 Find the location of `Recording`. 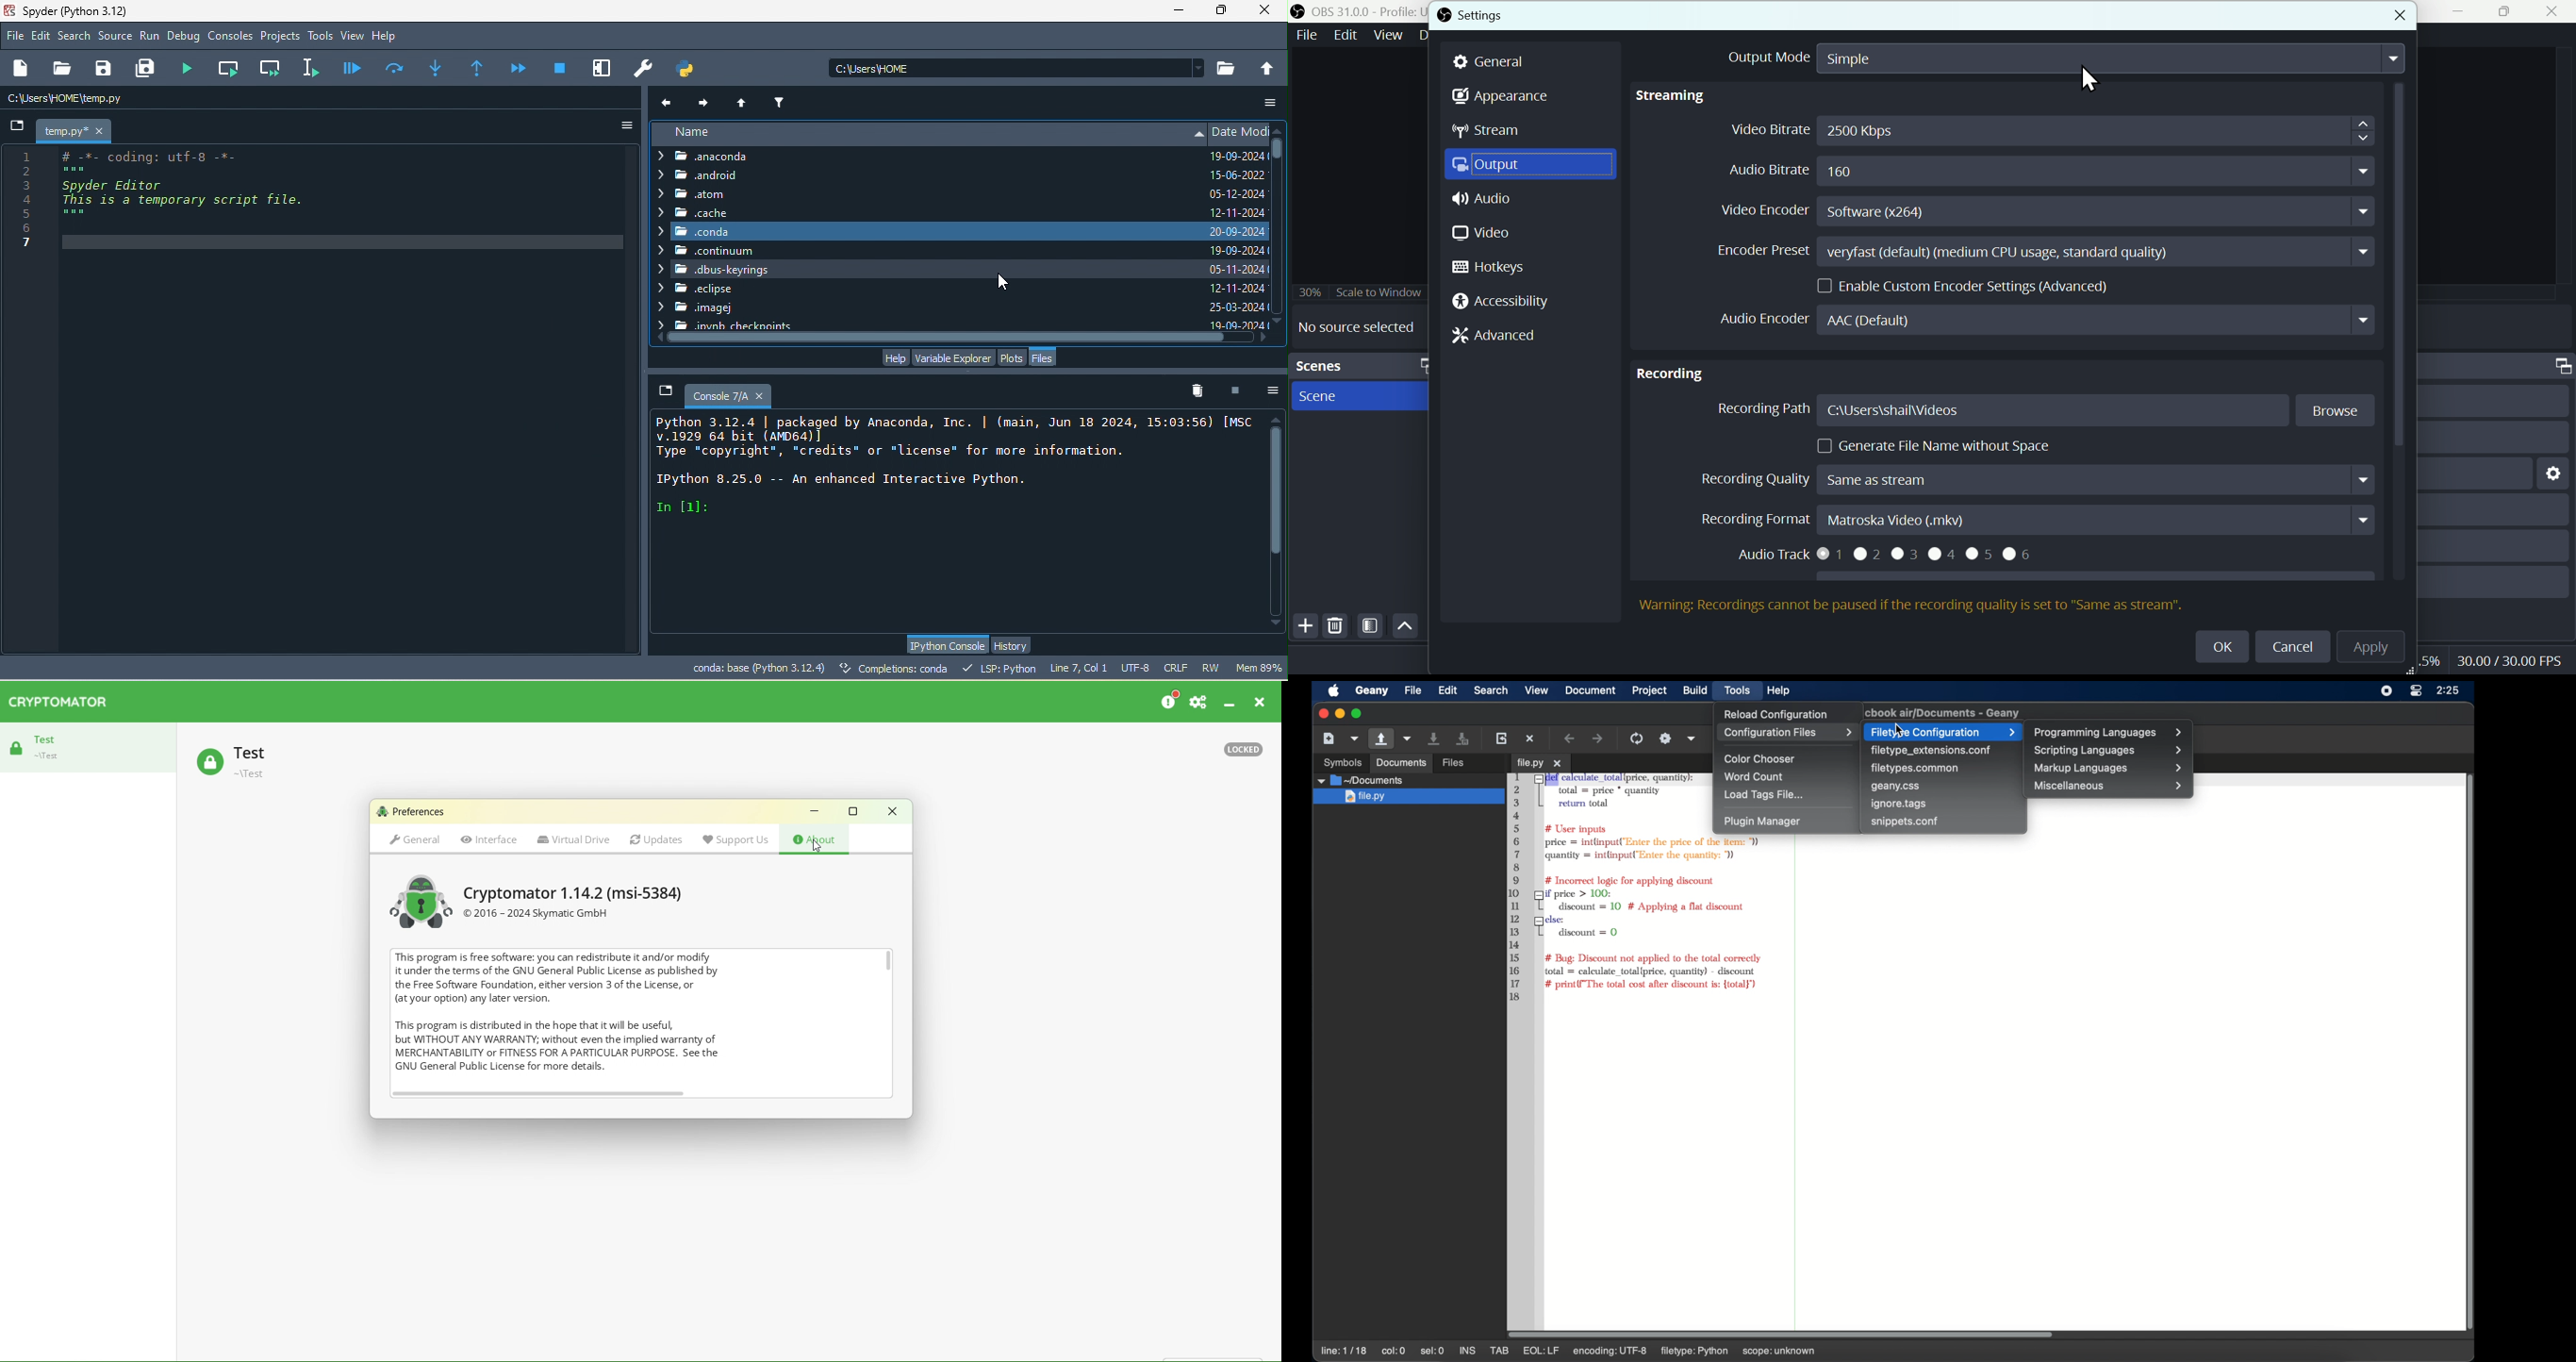

Recording is located at coordinates (1673, 374).